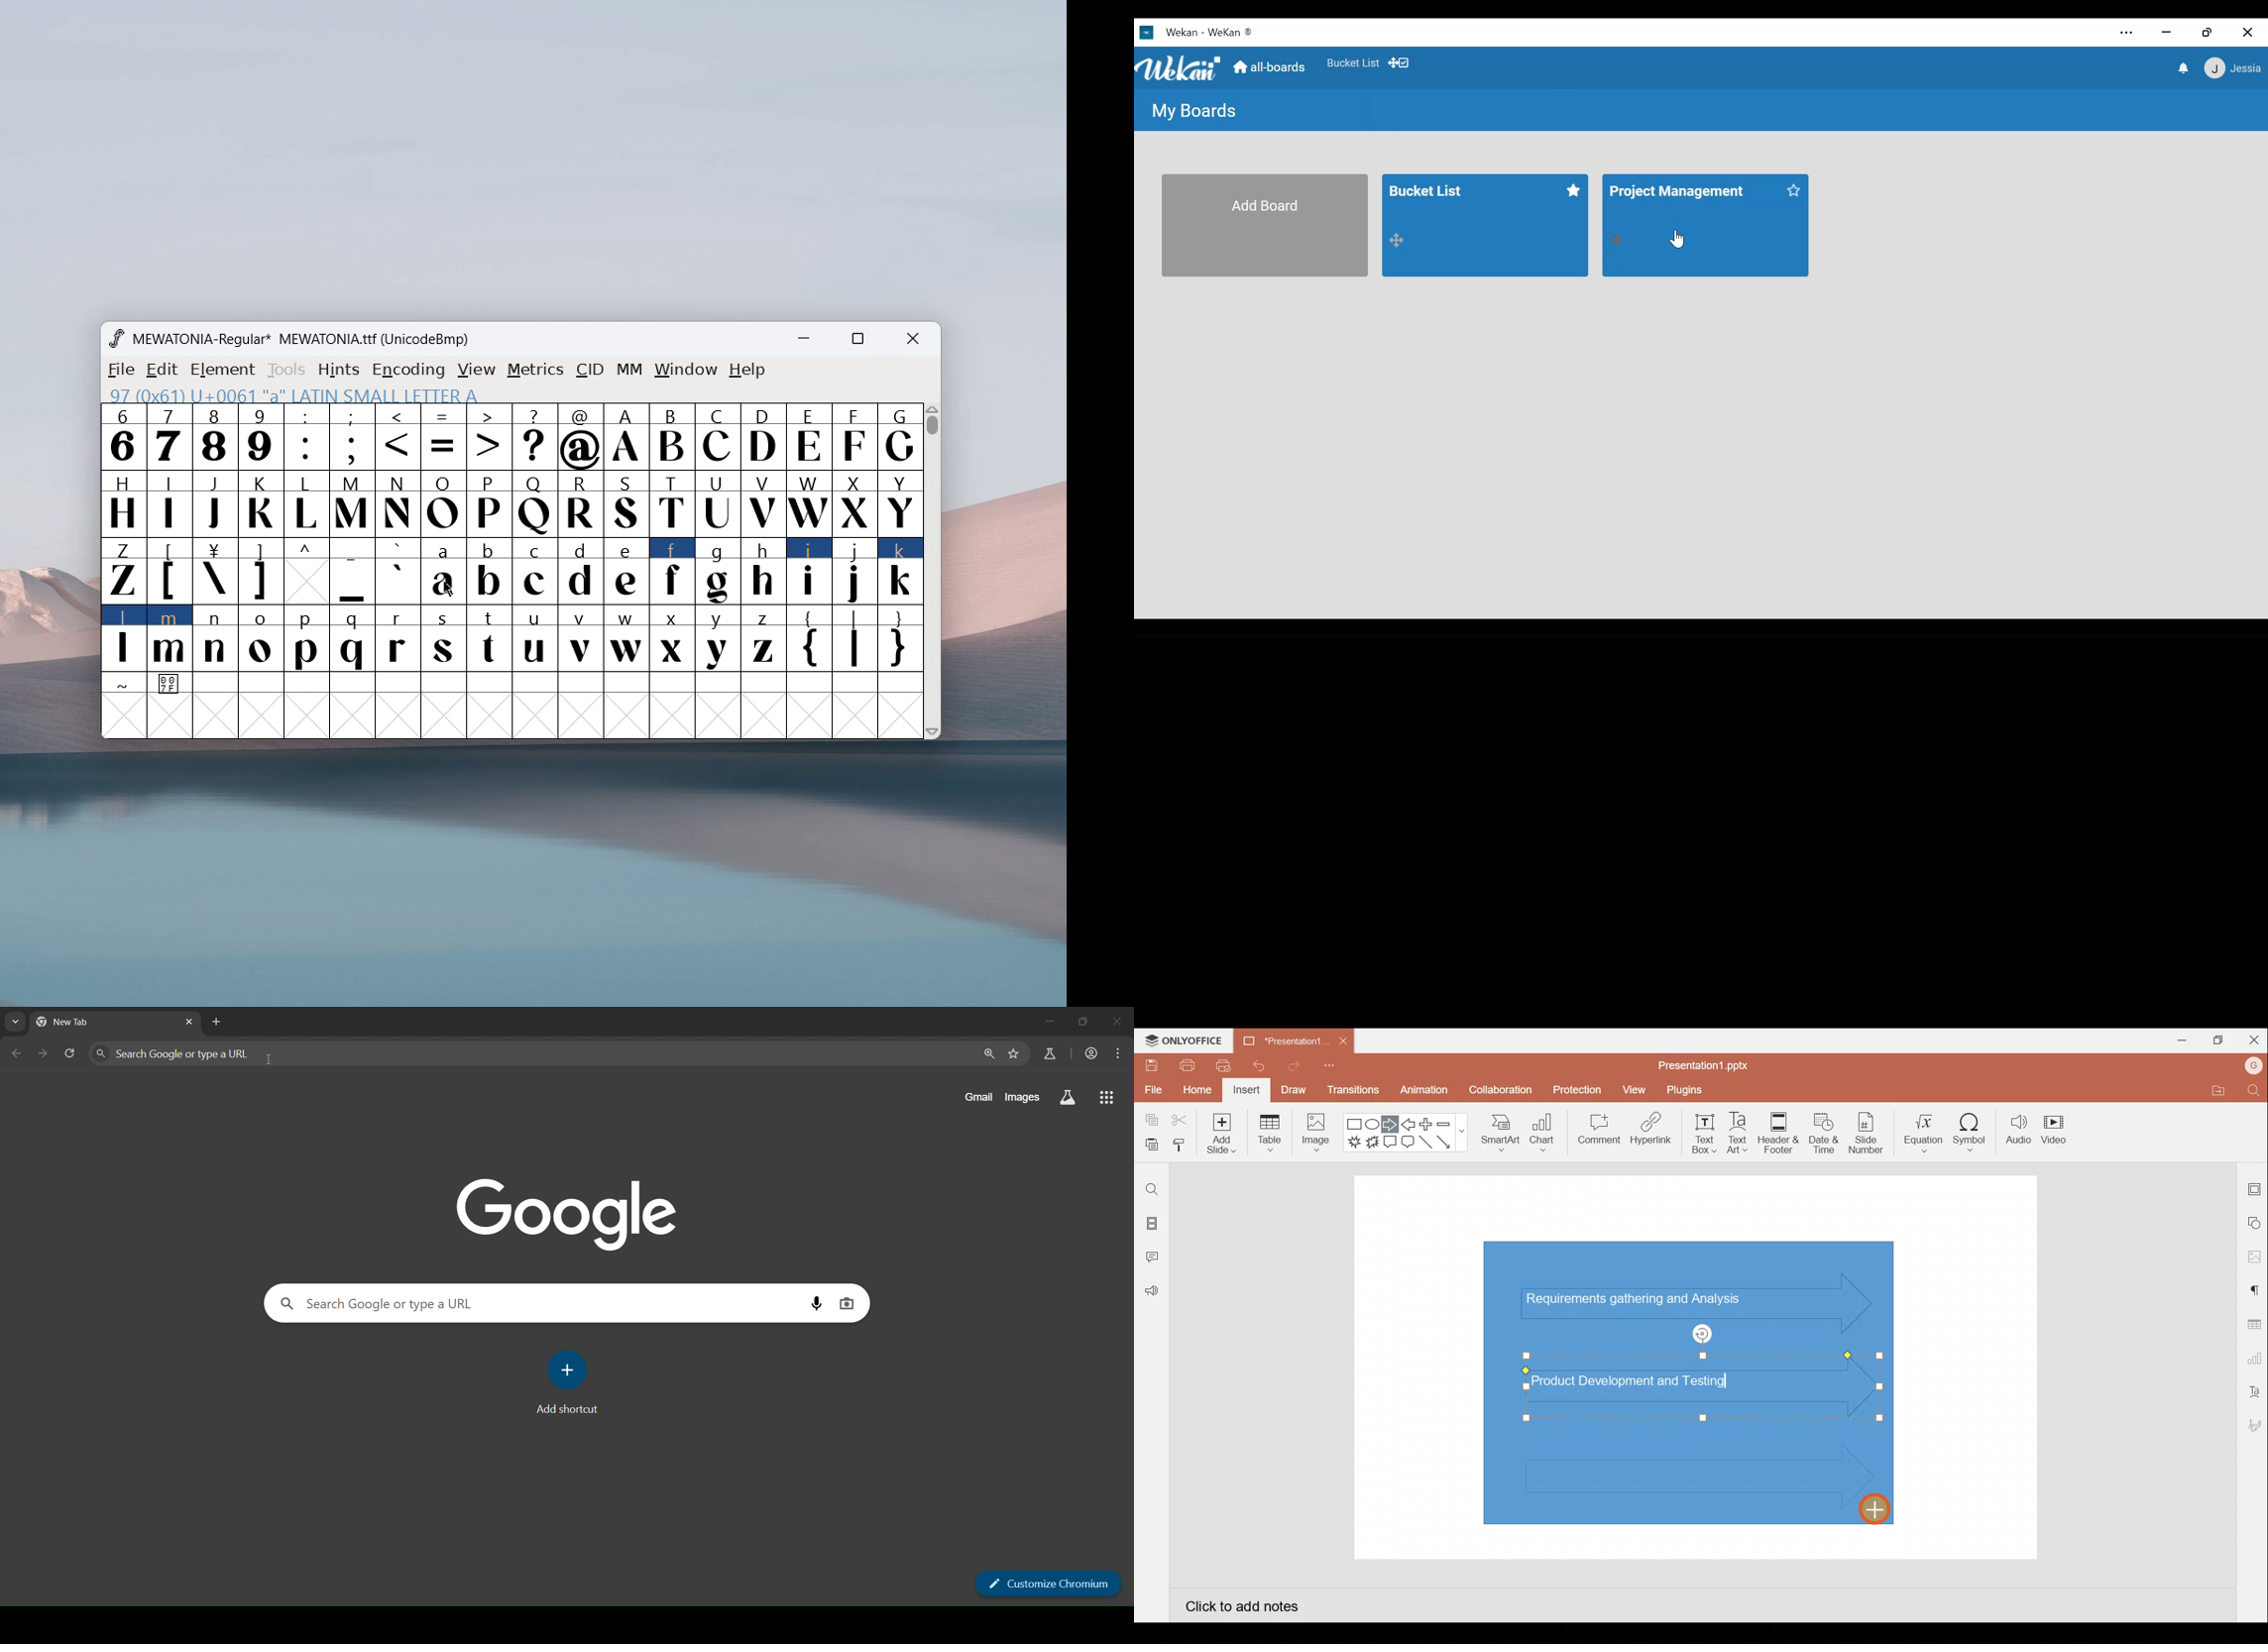  I want to click on @, so click(582, 437).